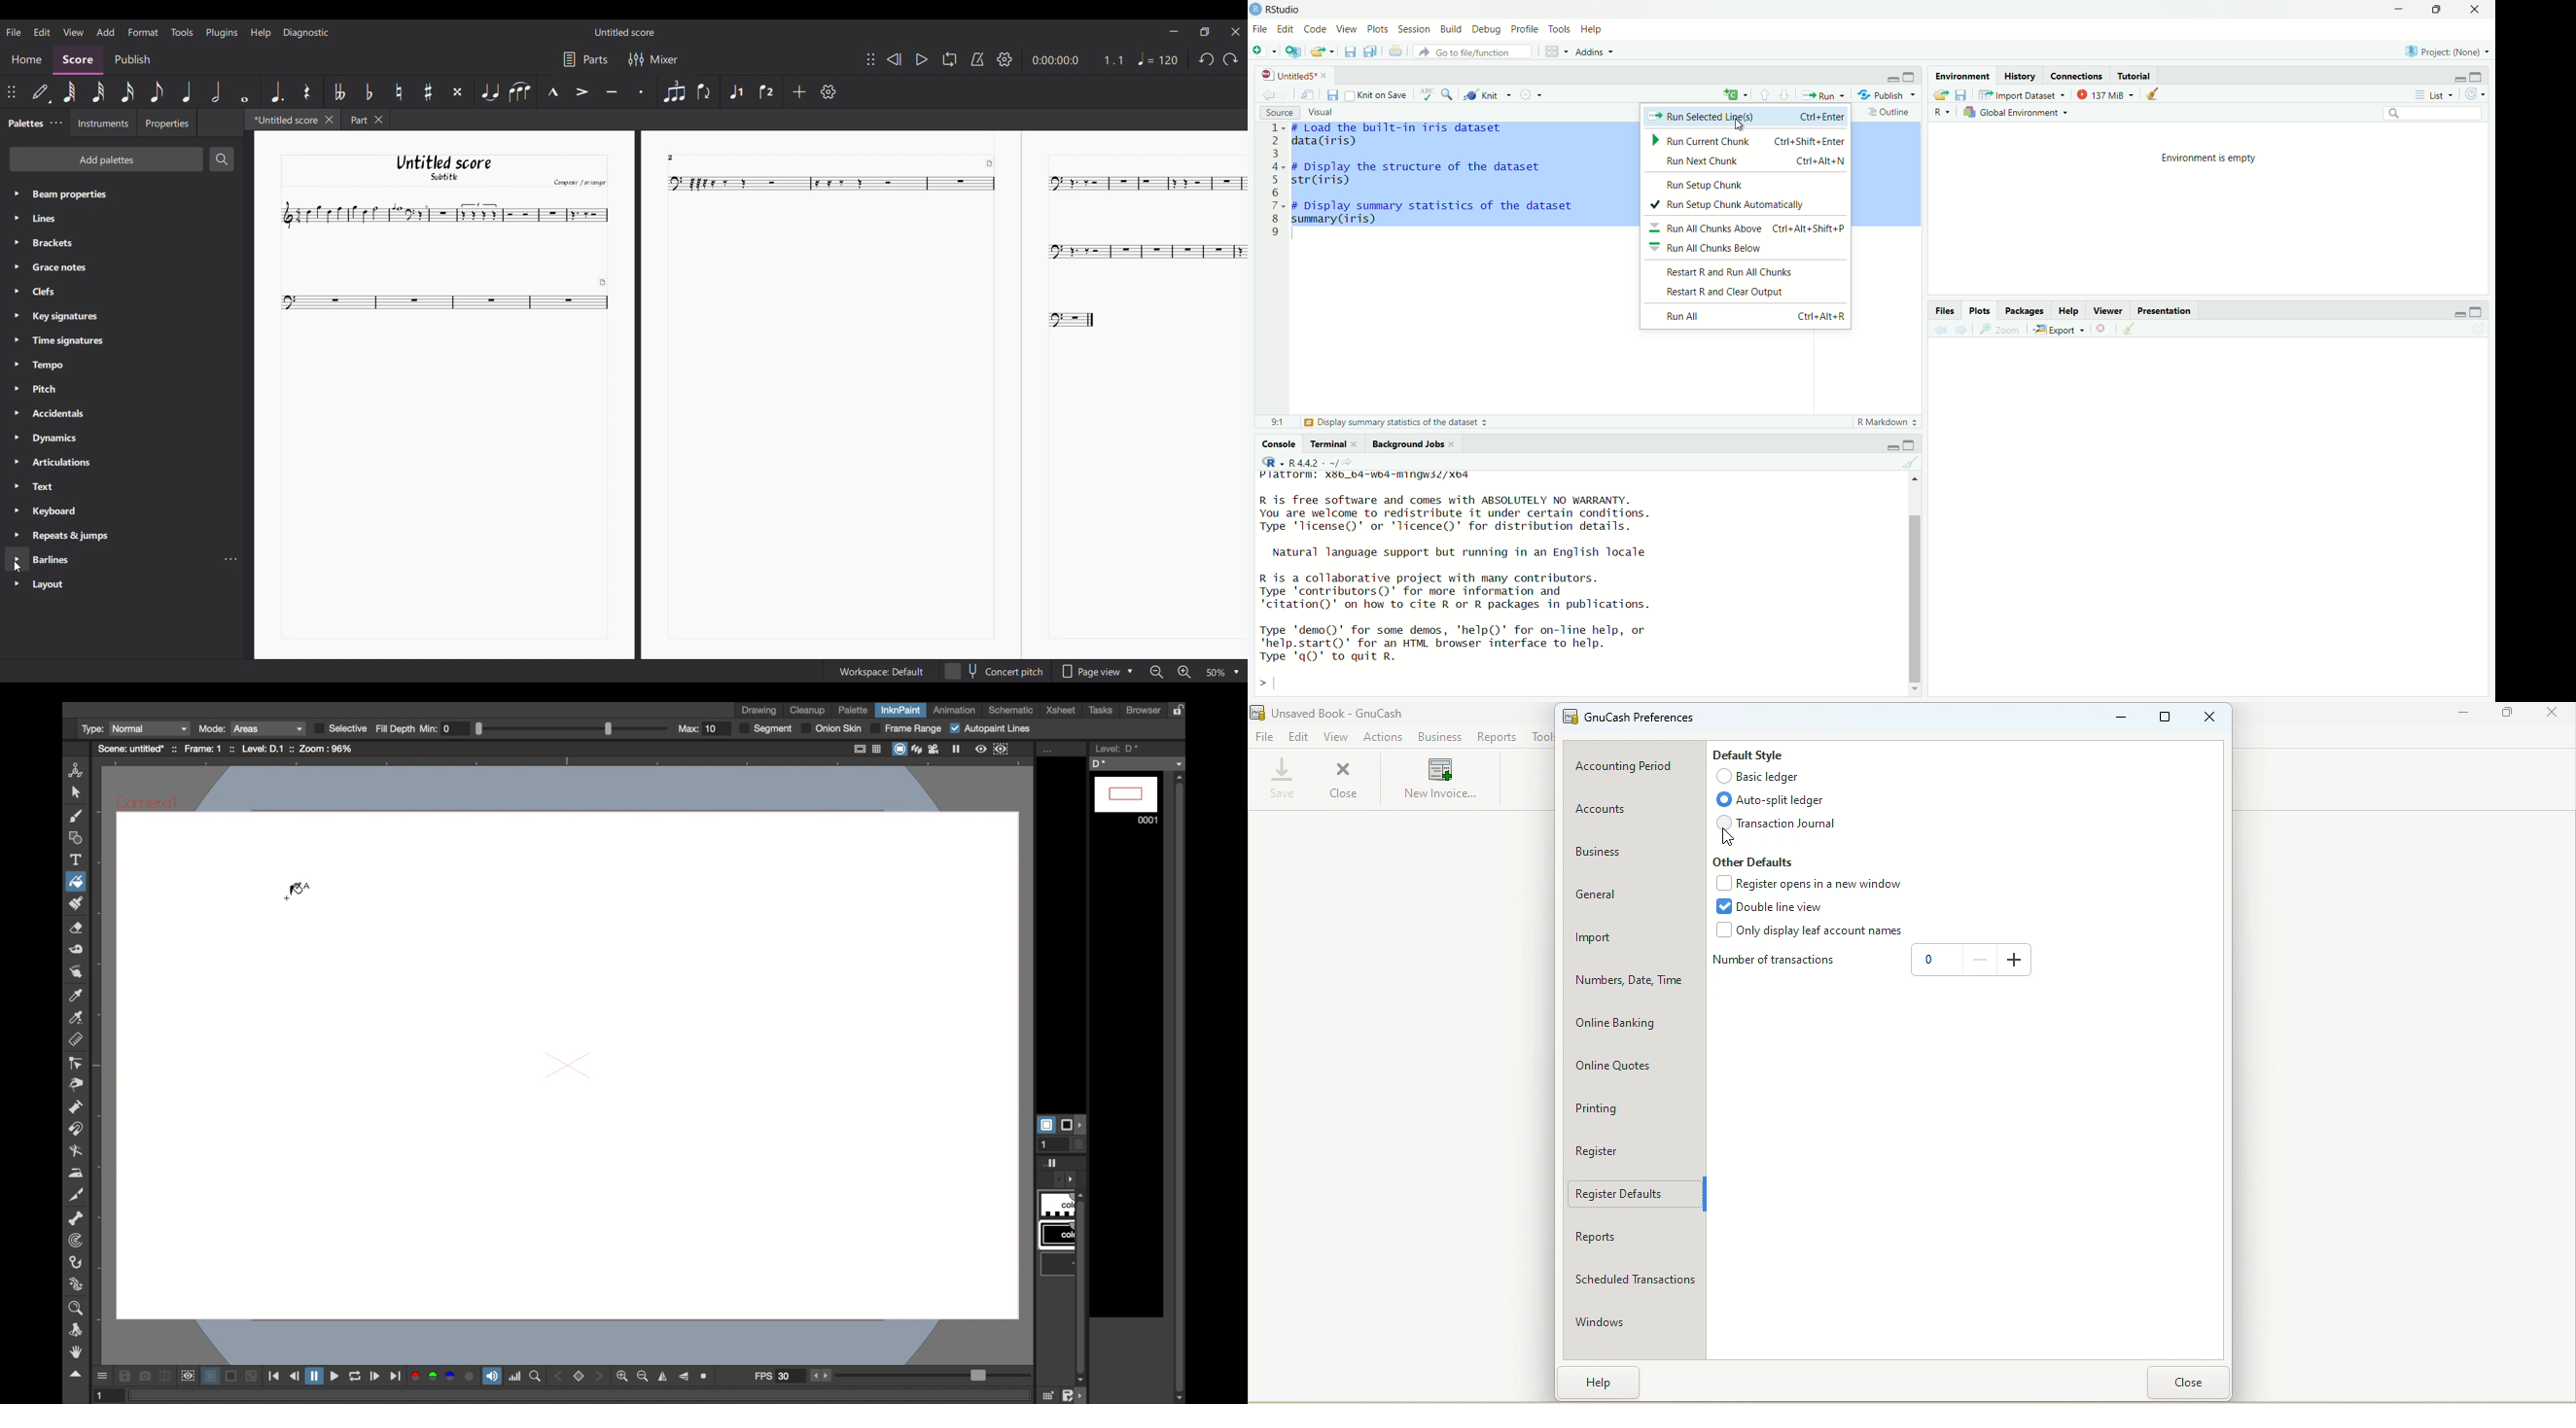  Describe the element at coordinates (1886, 94) in the screenshot. I see `“4% Publish ~` at that location.